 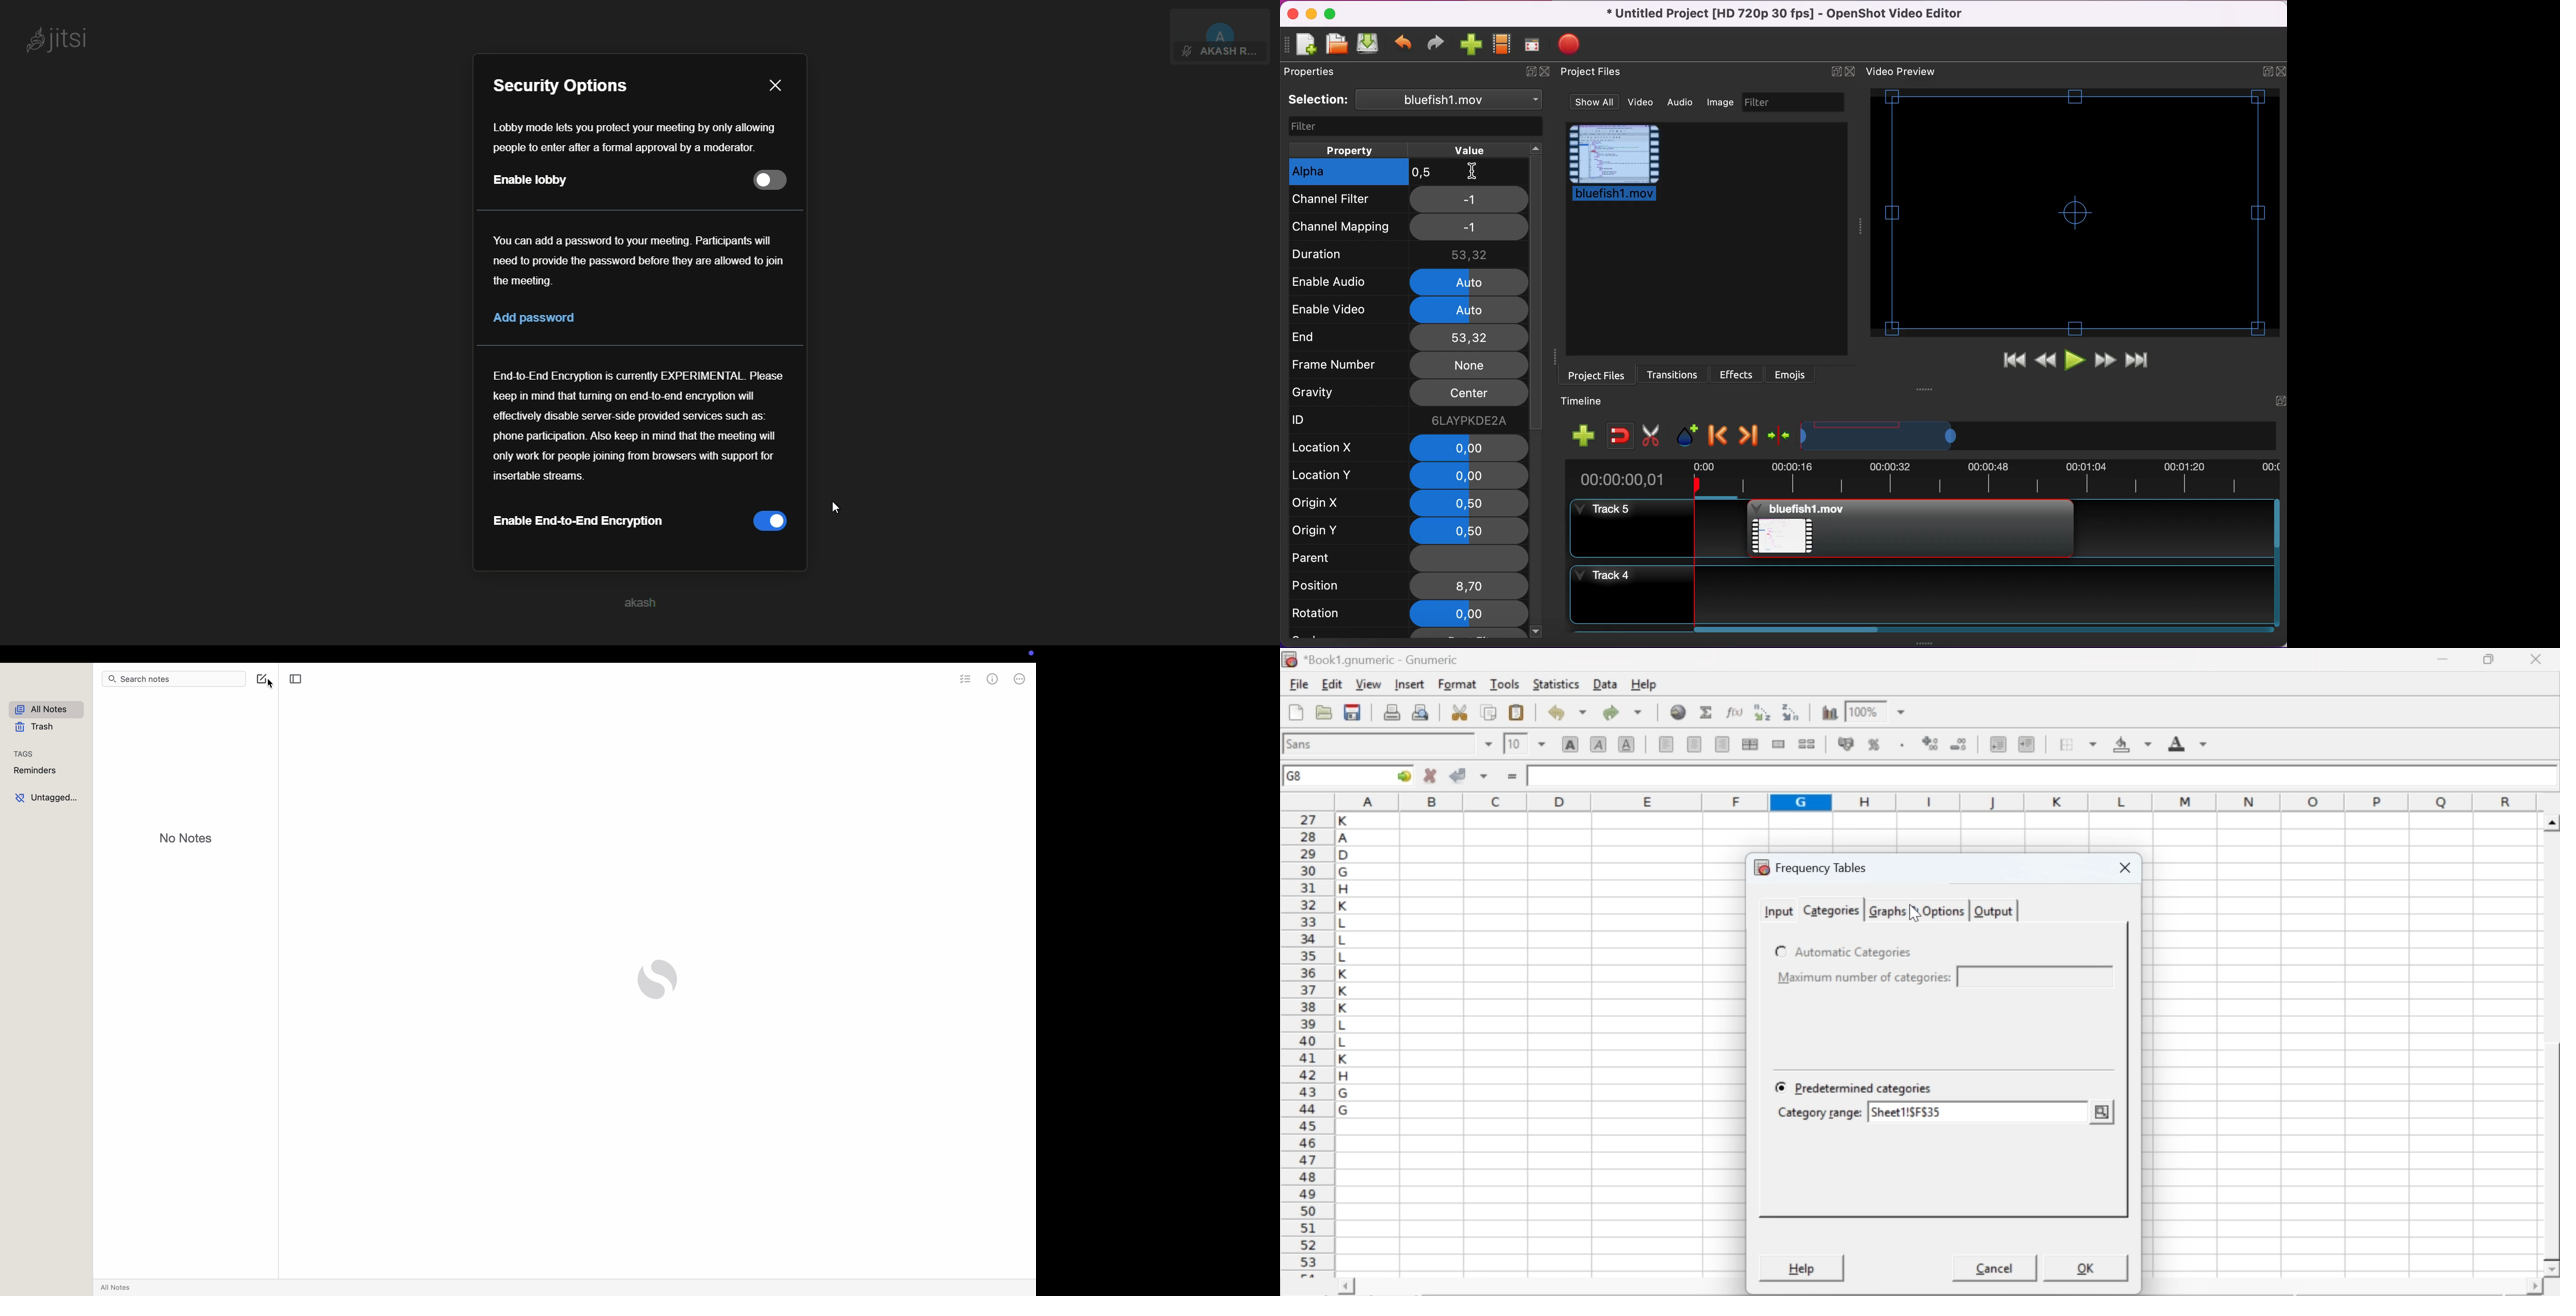 What do you see at coordinates (1297, 776) in the screenshot?
I see `G8` at bounding box center [1297, 776].